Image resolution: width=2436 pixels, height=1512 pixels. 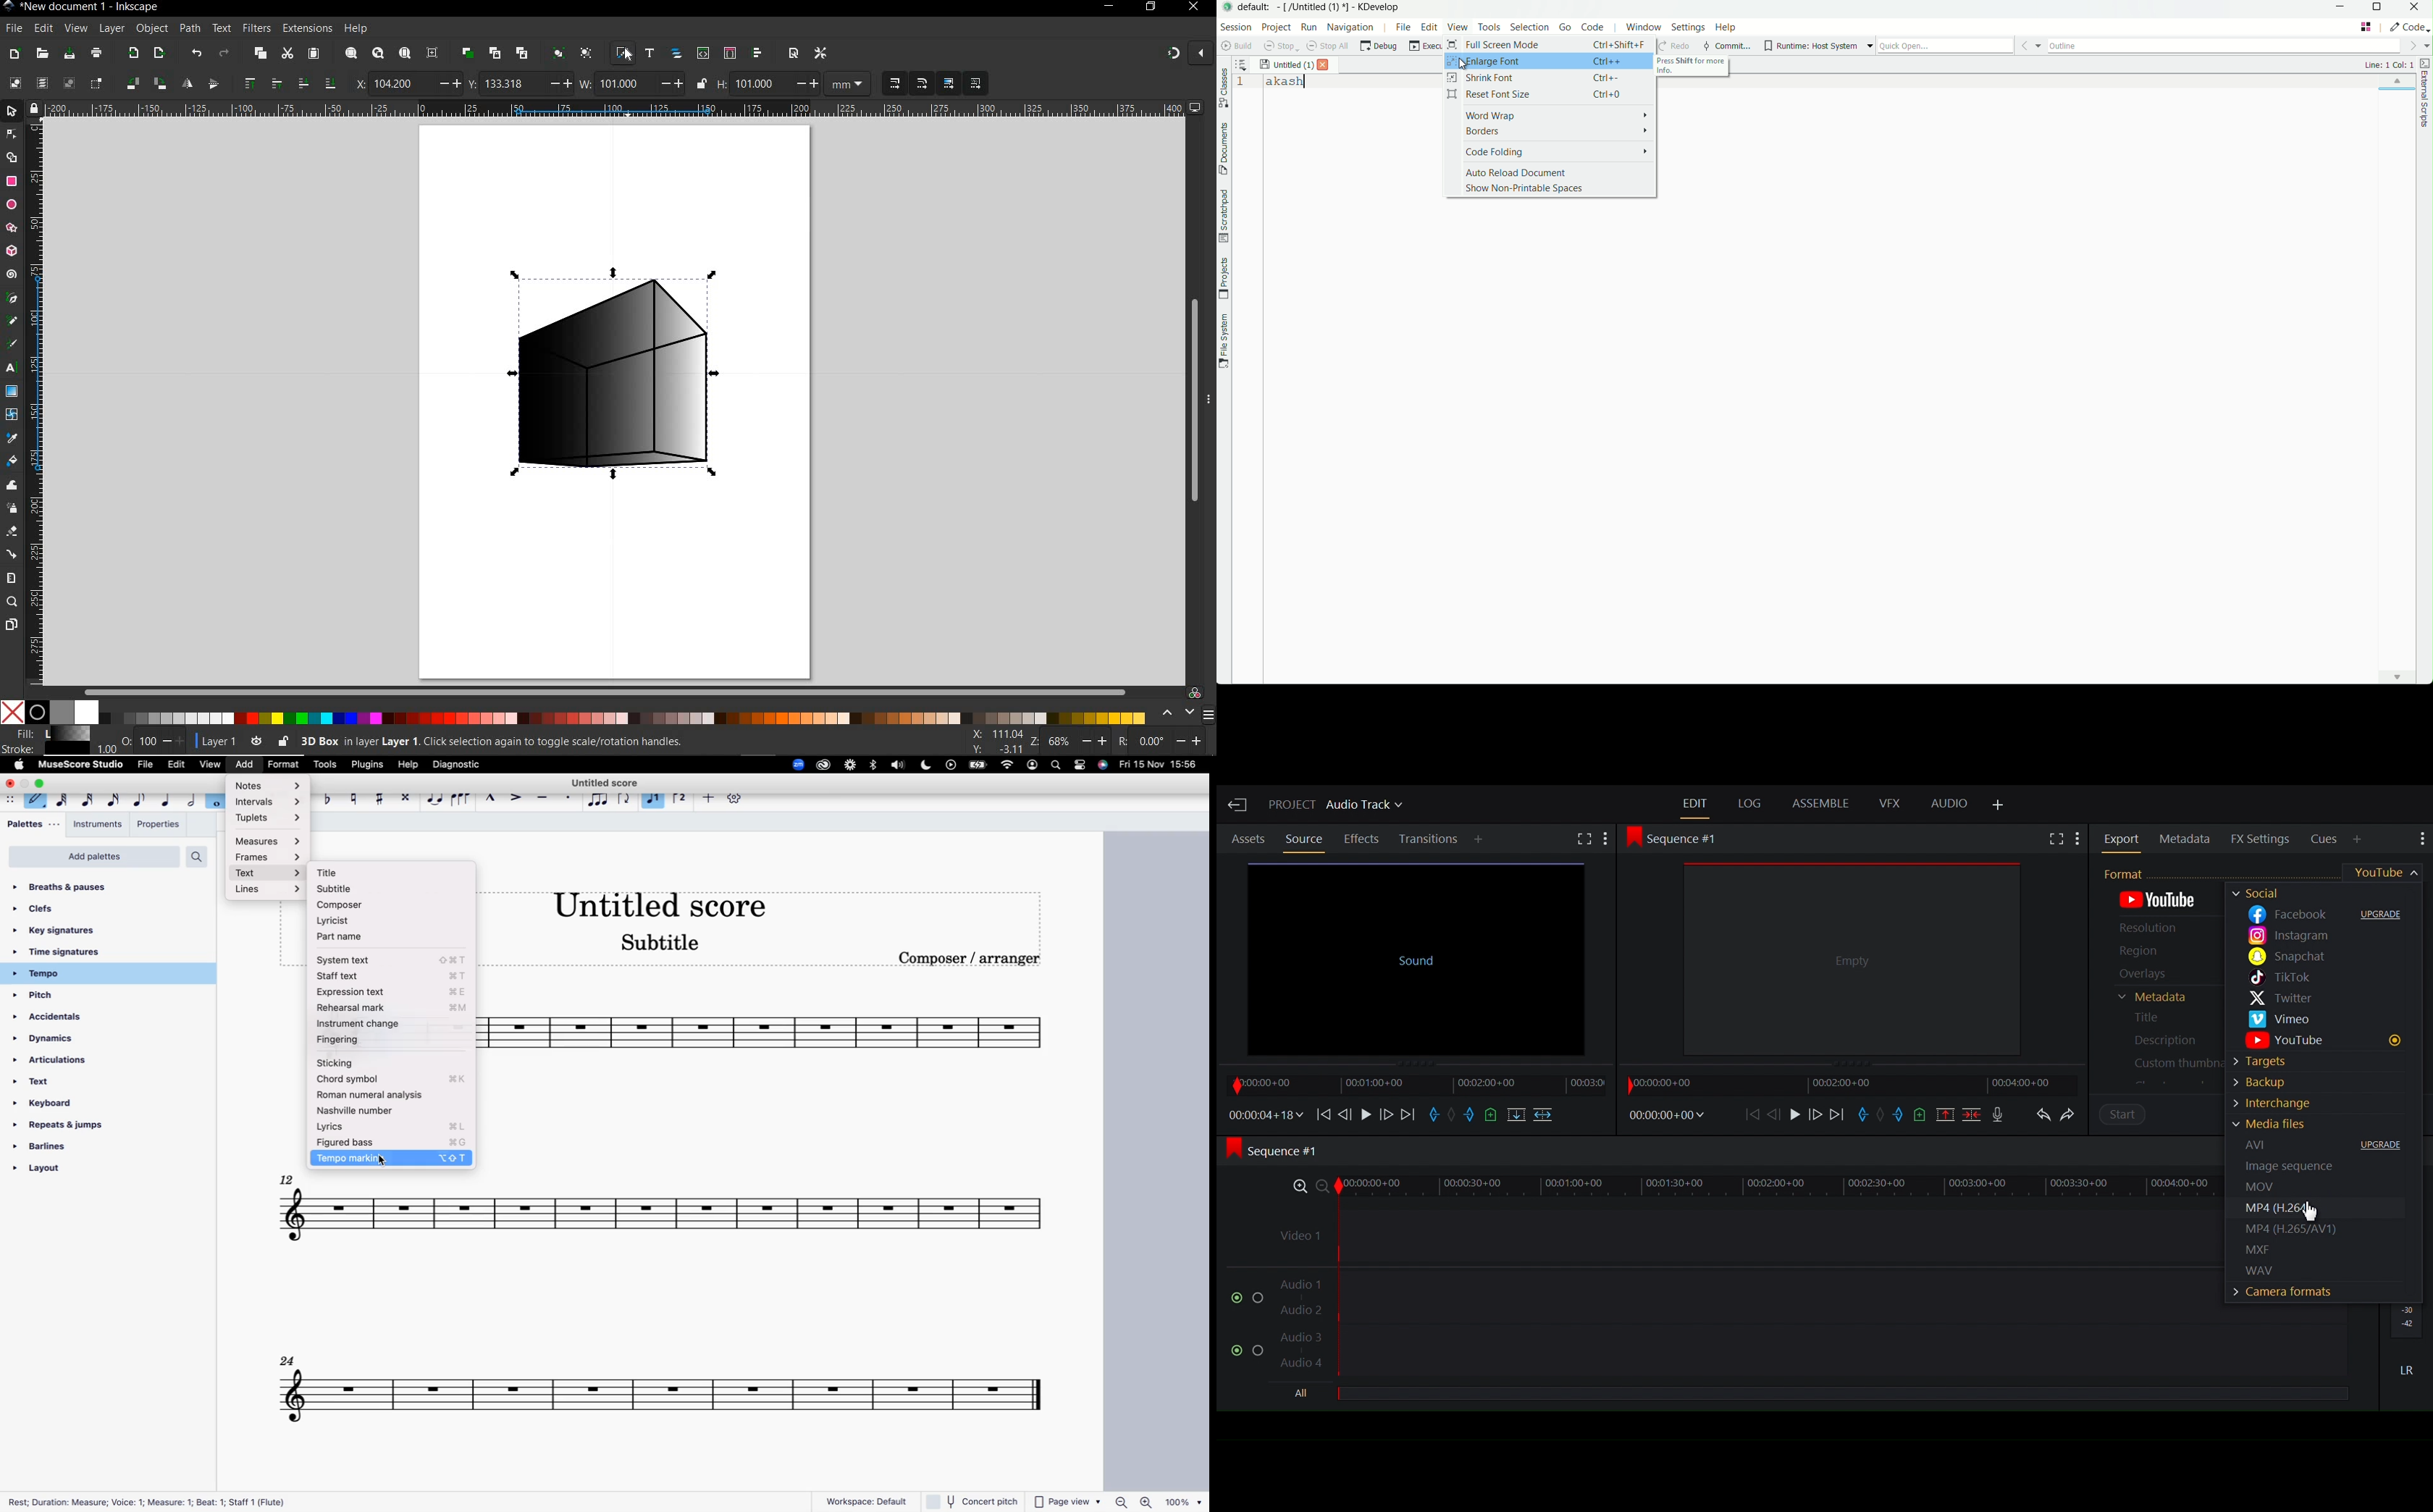 What do you see at coordinates (1900, 1117) in the screenshot?
I see `Mark out` at bounding box center [1900, 1117].